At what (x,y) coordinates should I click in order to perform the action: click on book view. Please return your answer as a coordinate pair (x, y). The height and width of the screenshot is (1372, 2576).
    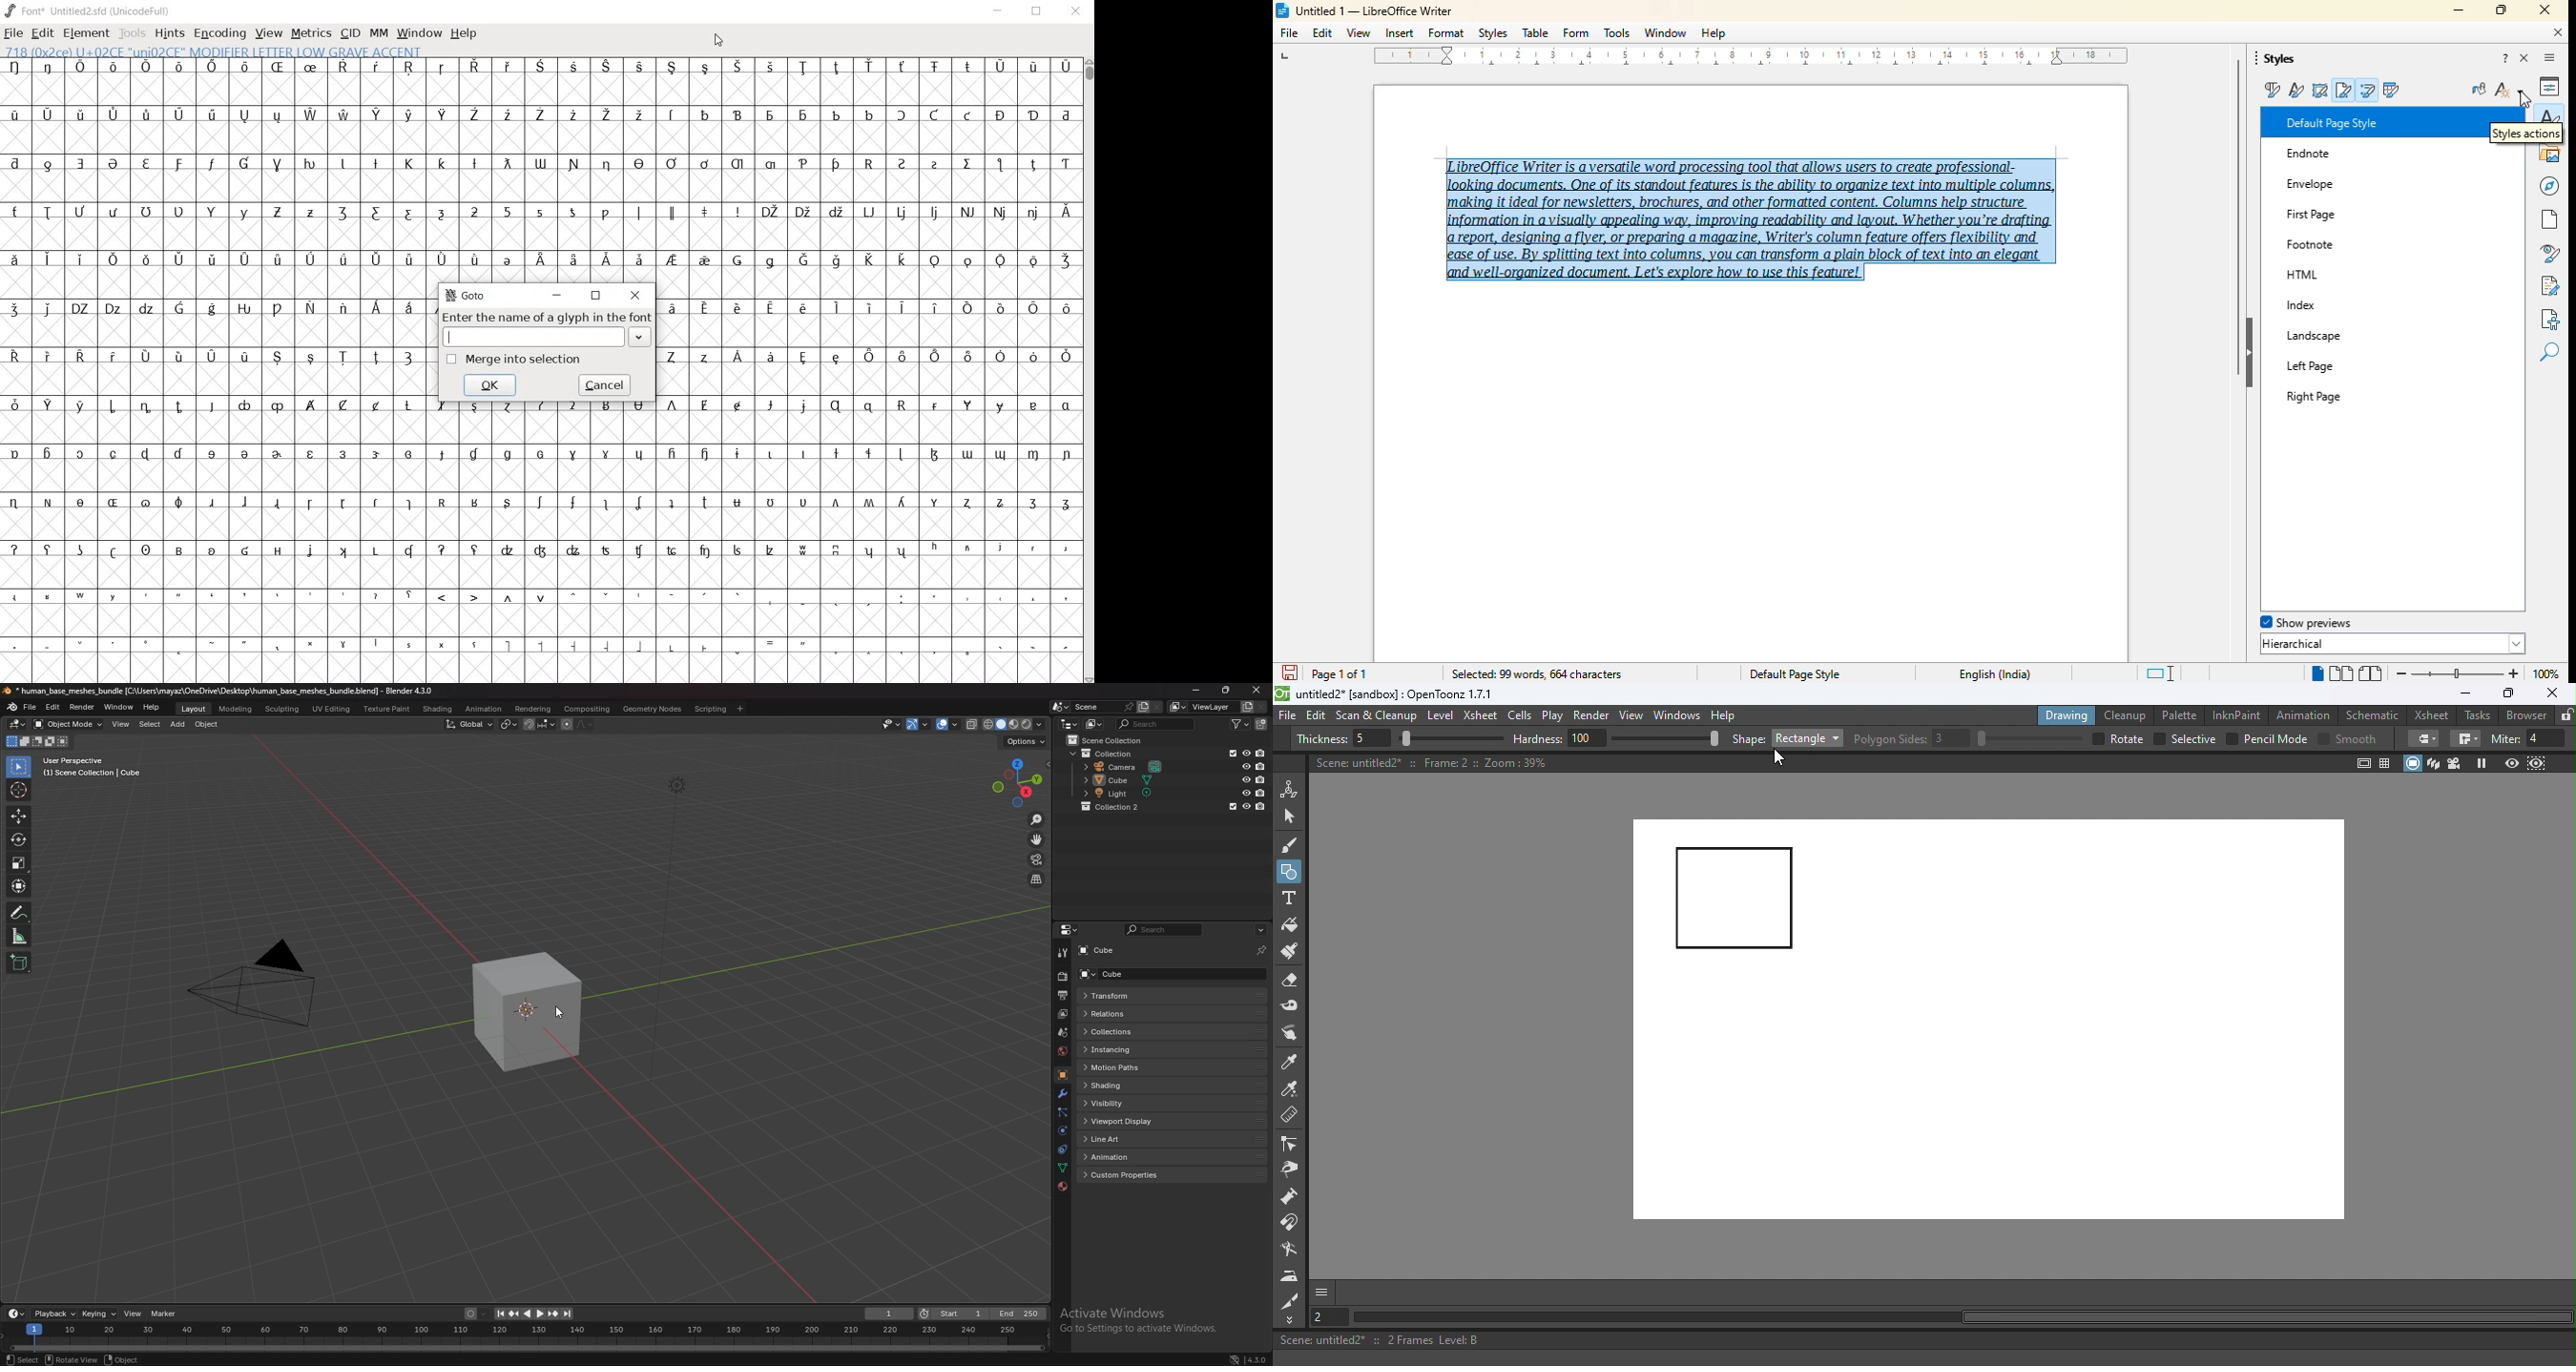
    Looking at the image, I should click on (2370, 674).